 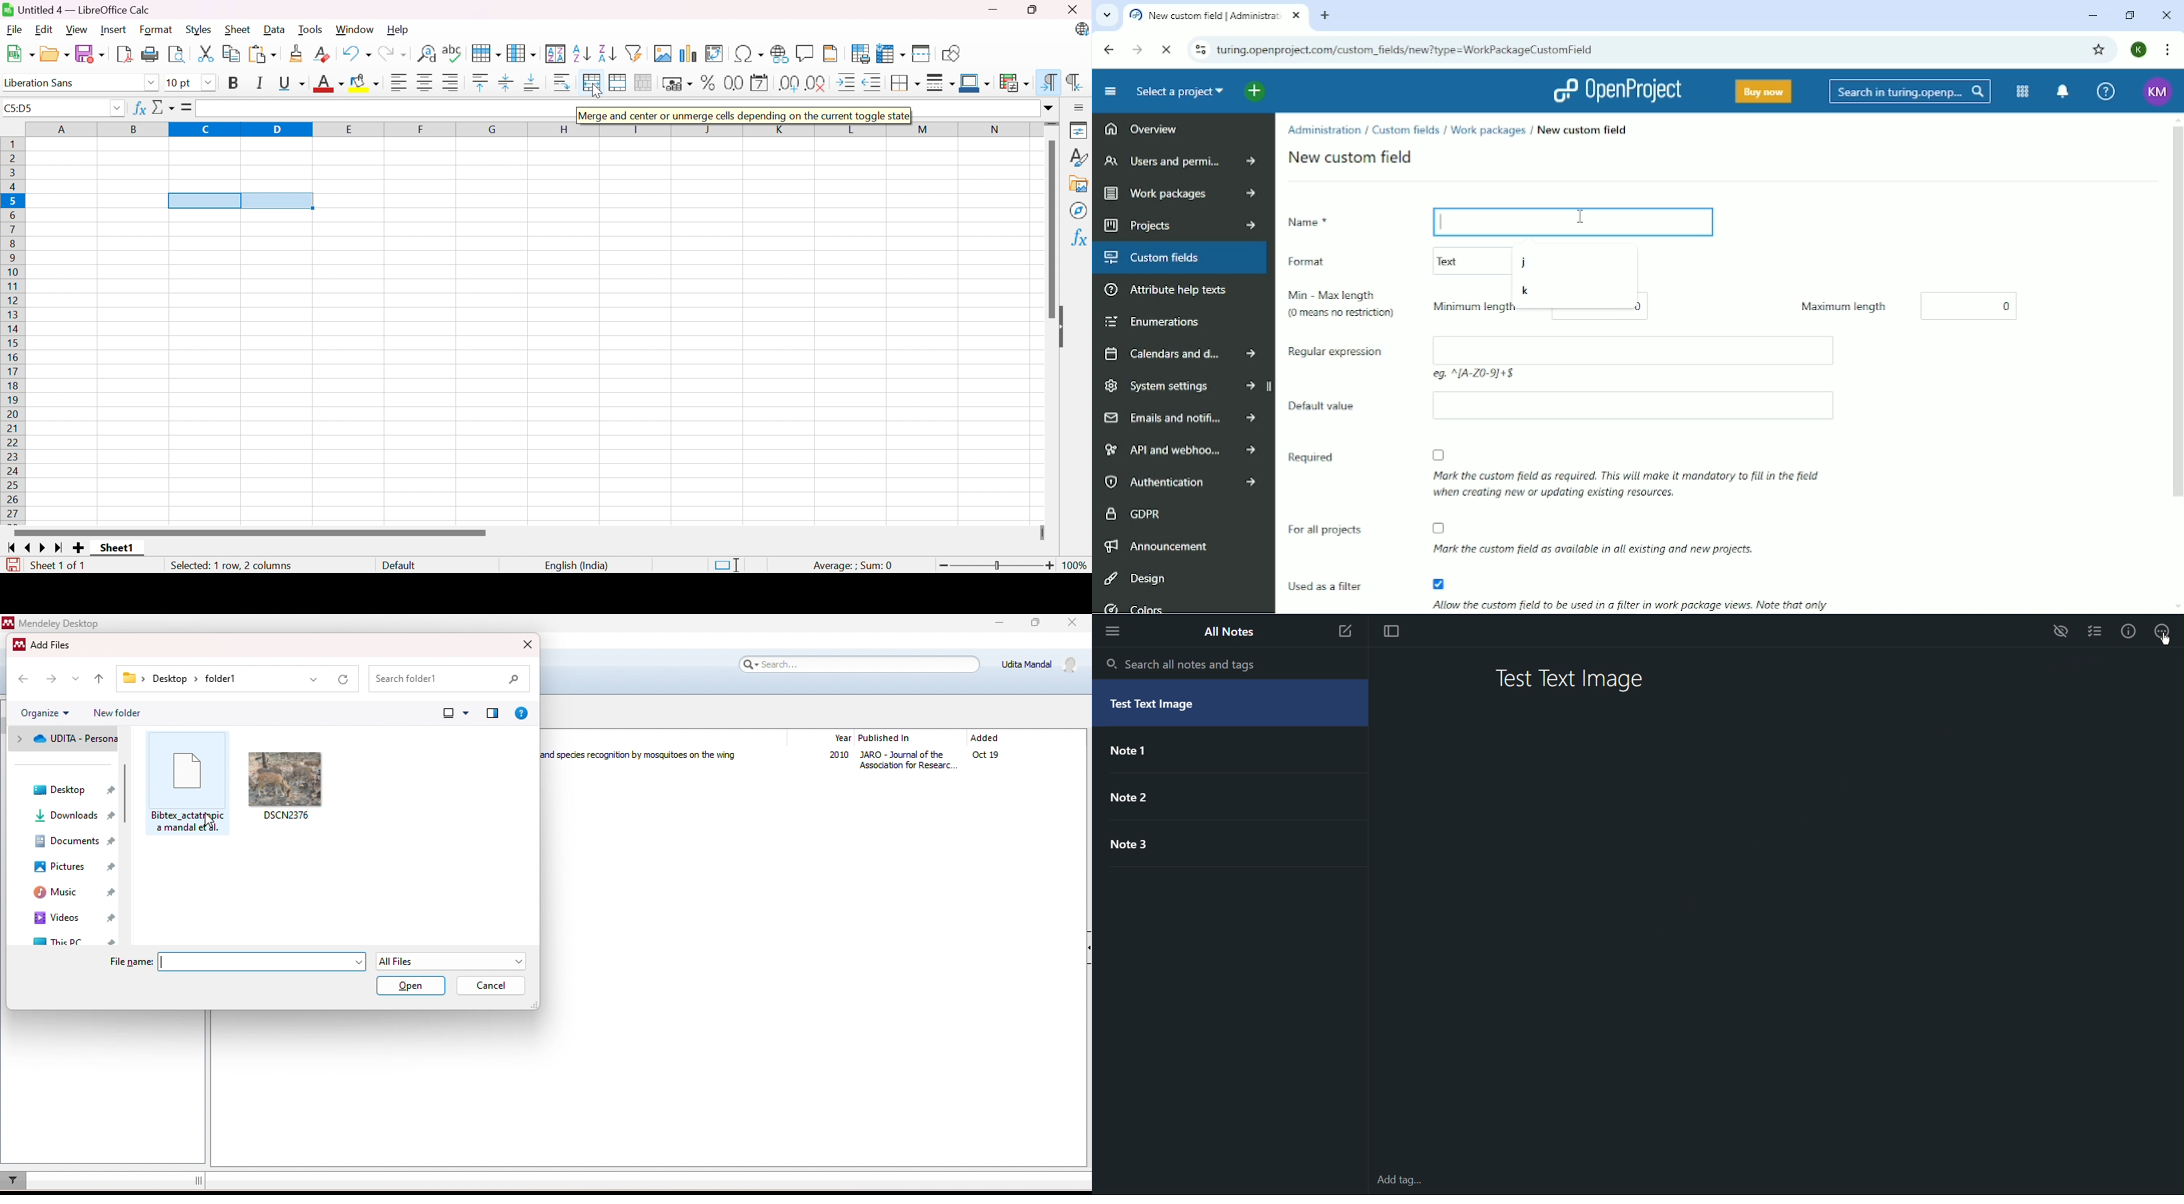 I want to click on k, so click(x=1528, y=290).